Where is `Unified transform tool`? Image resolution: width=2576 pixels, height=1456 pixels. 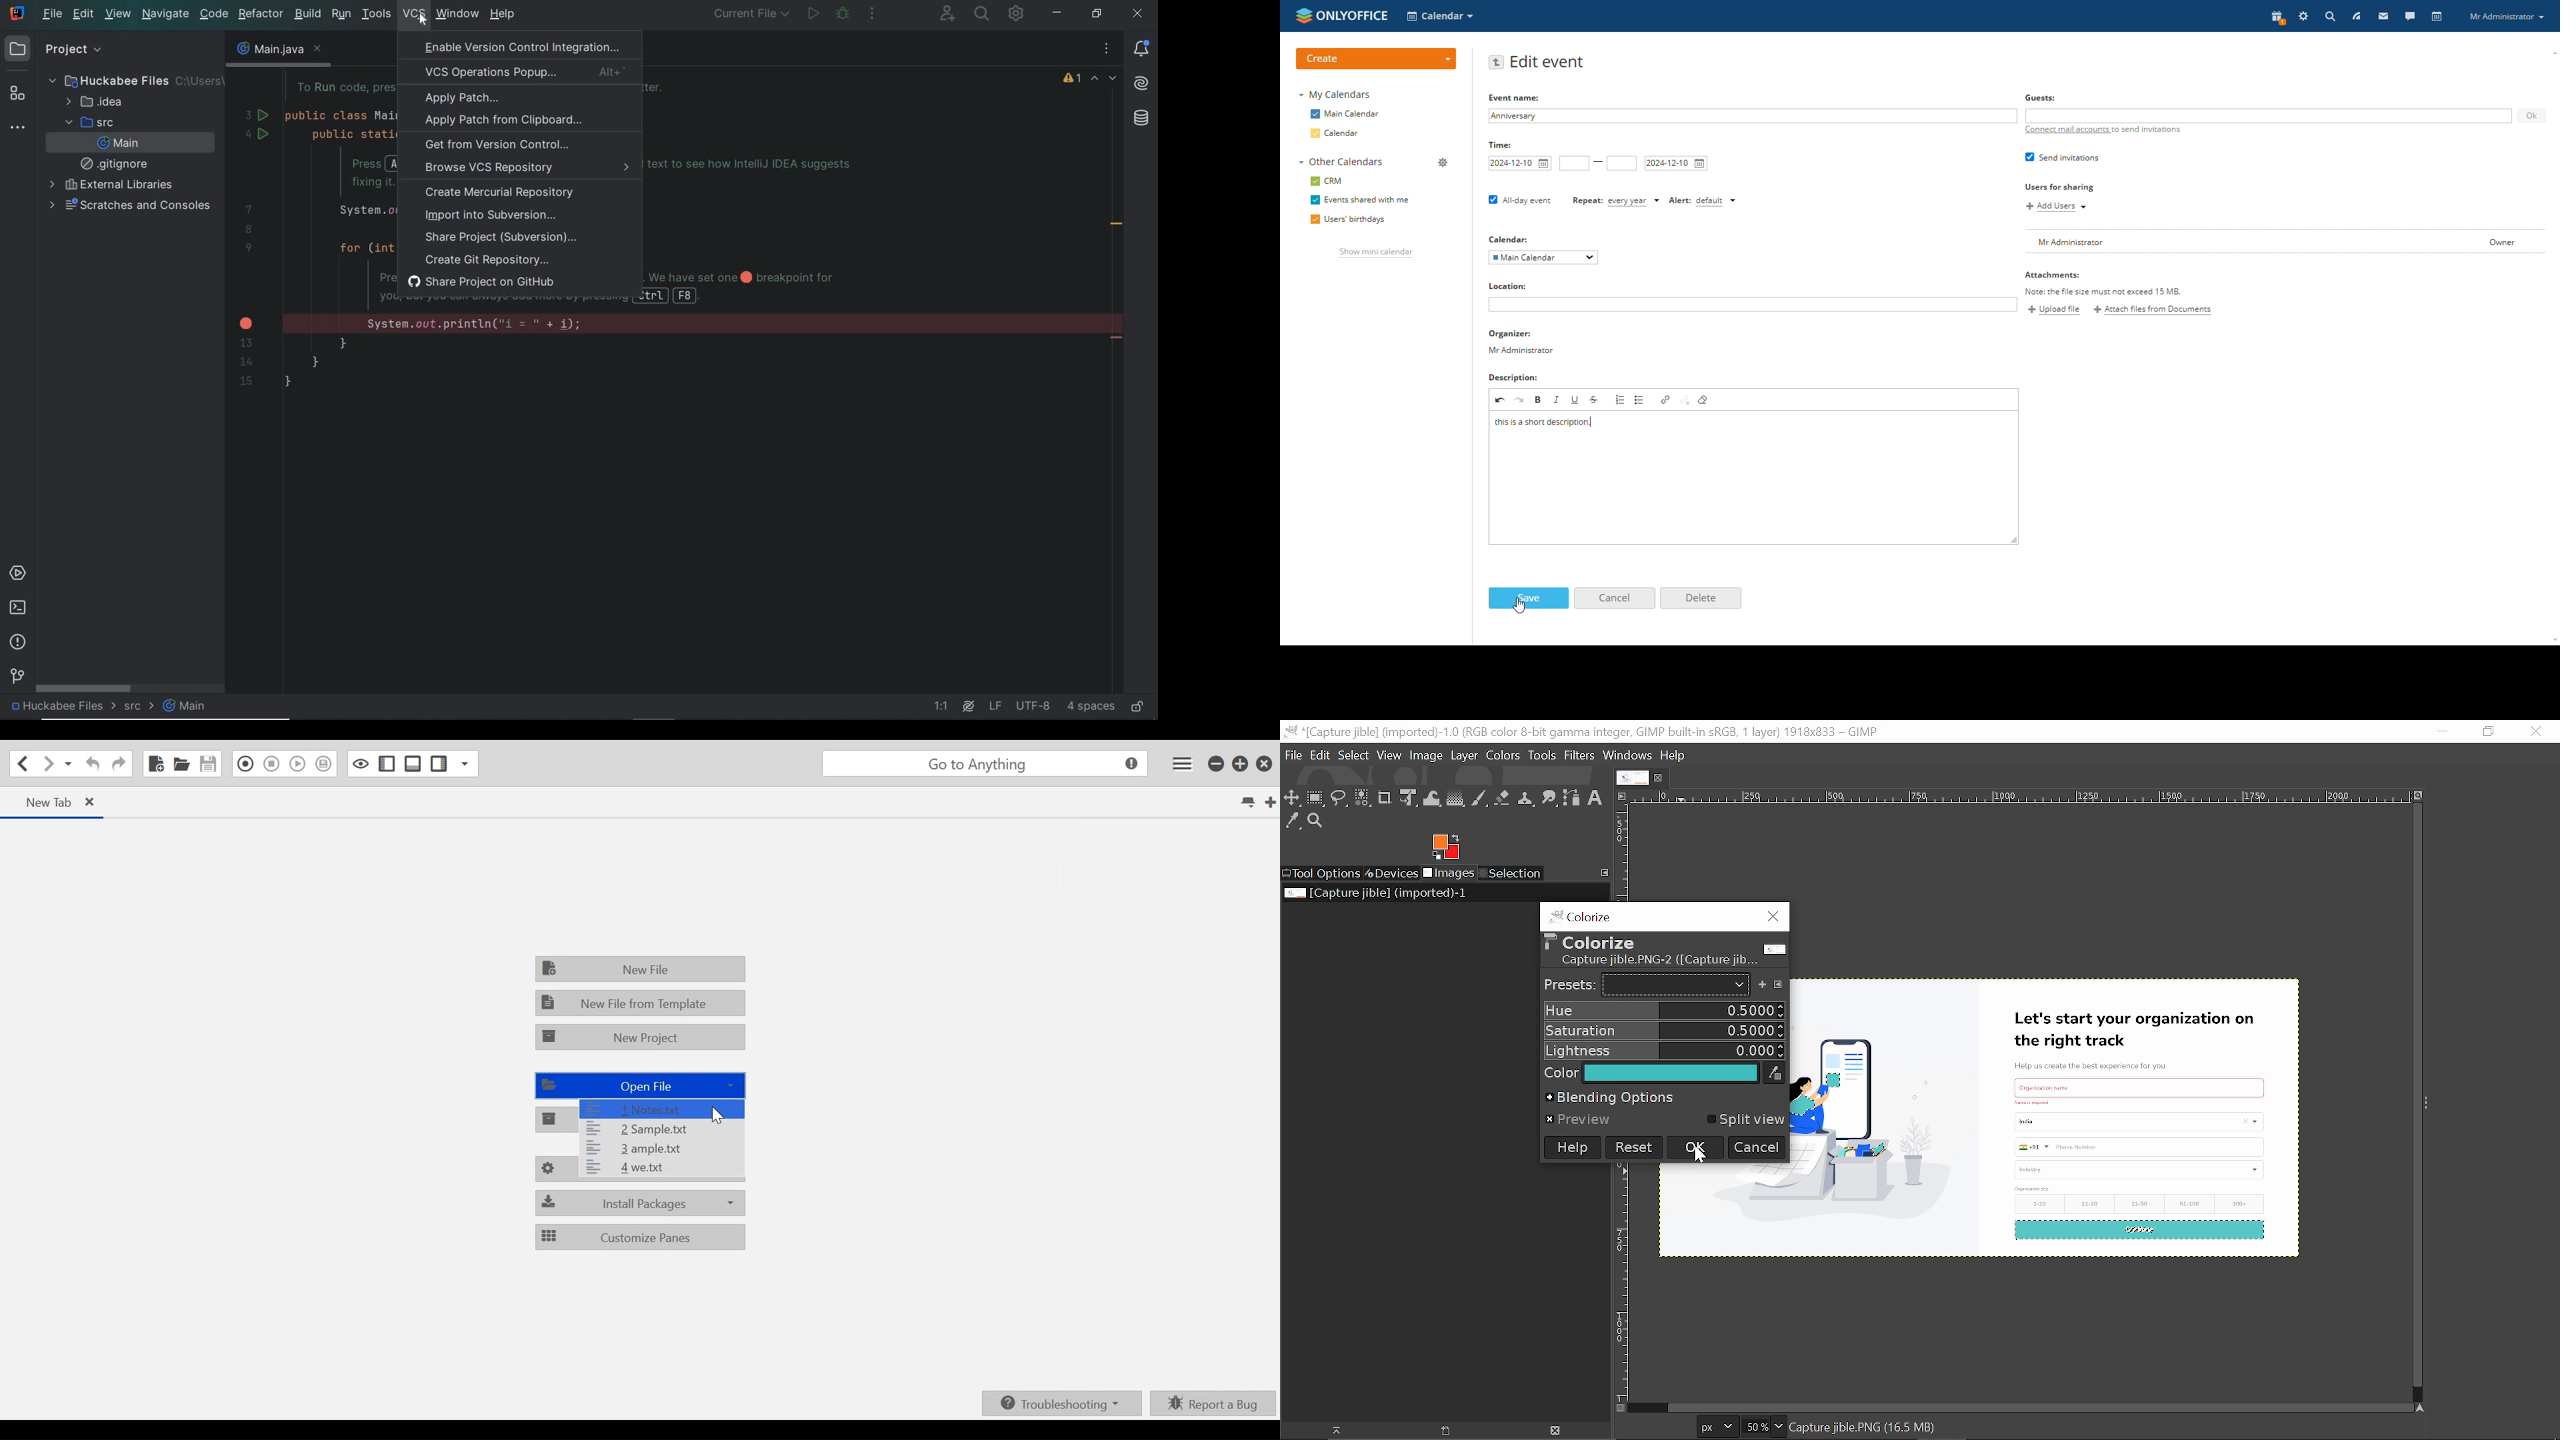 Unified transform tool is located at coordinates (1408, 798).